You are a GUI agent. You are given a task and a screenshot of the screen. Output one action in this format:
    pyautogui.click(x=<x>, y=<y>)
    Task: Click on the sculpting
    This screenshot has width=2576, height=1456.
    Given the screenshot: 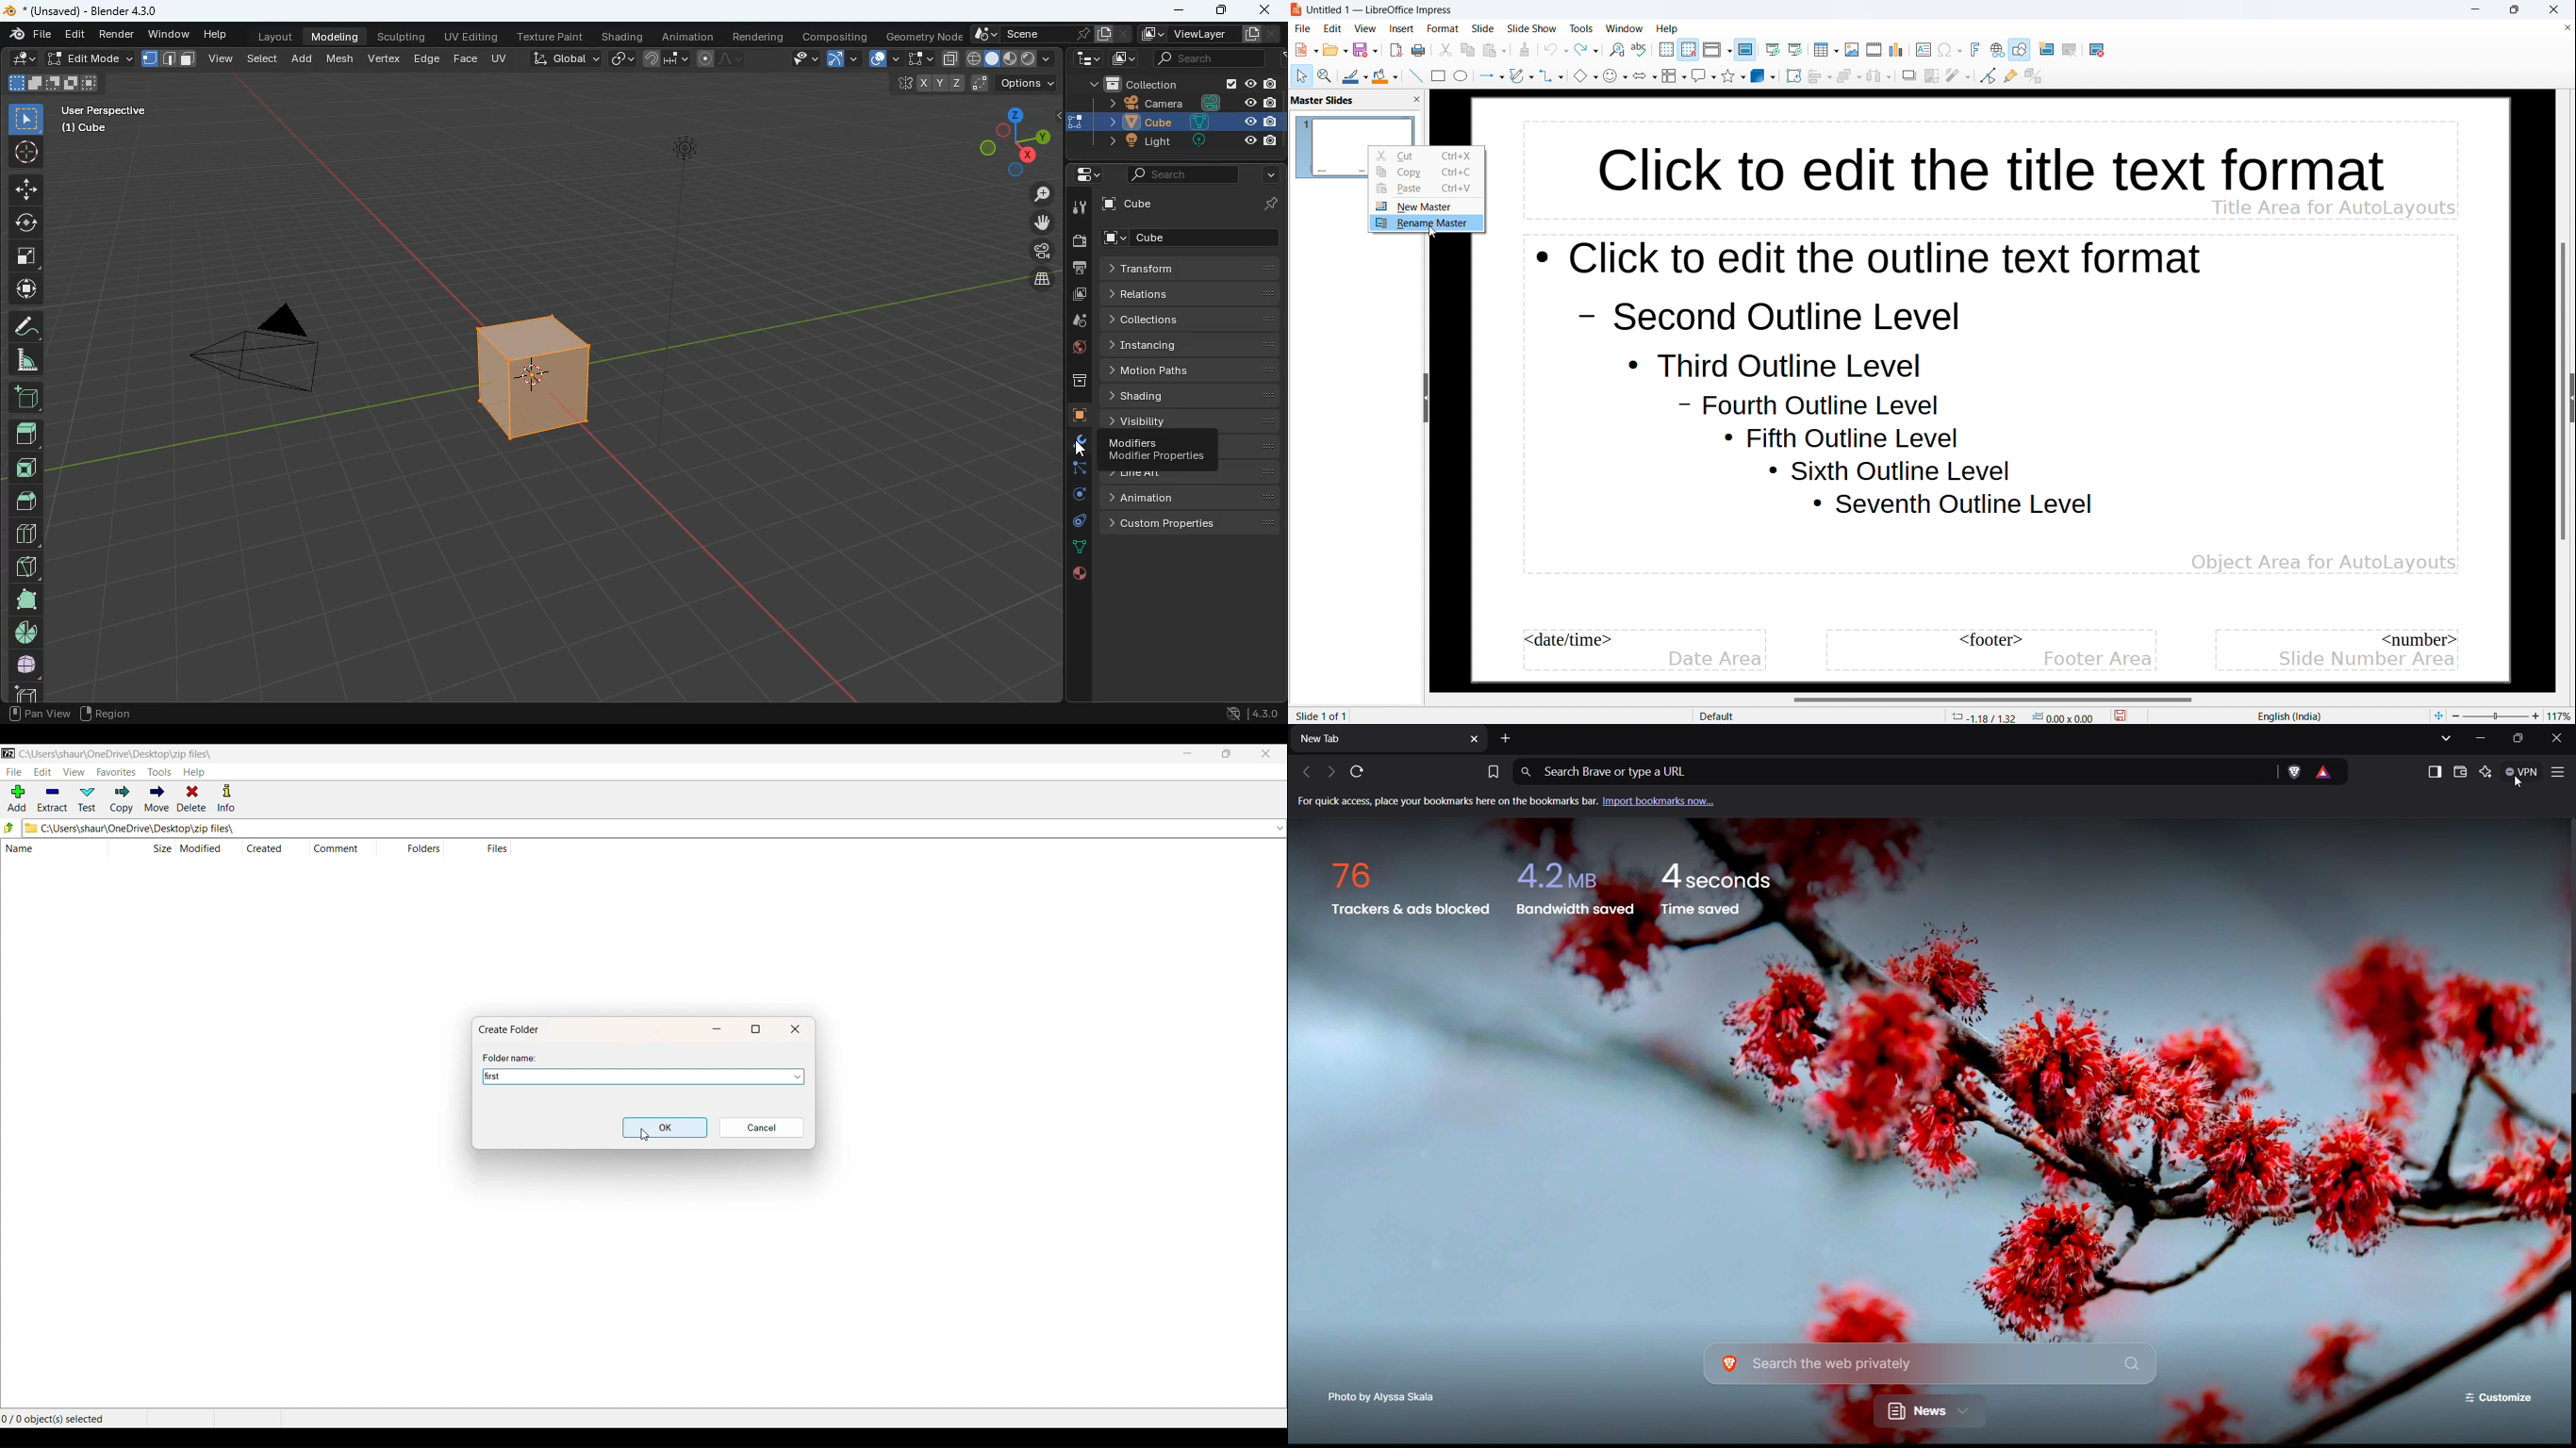 What is the action you would take?
    pyautogui.click(x=404, y=34)
    